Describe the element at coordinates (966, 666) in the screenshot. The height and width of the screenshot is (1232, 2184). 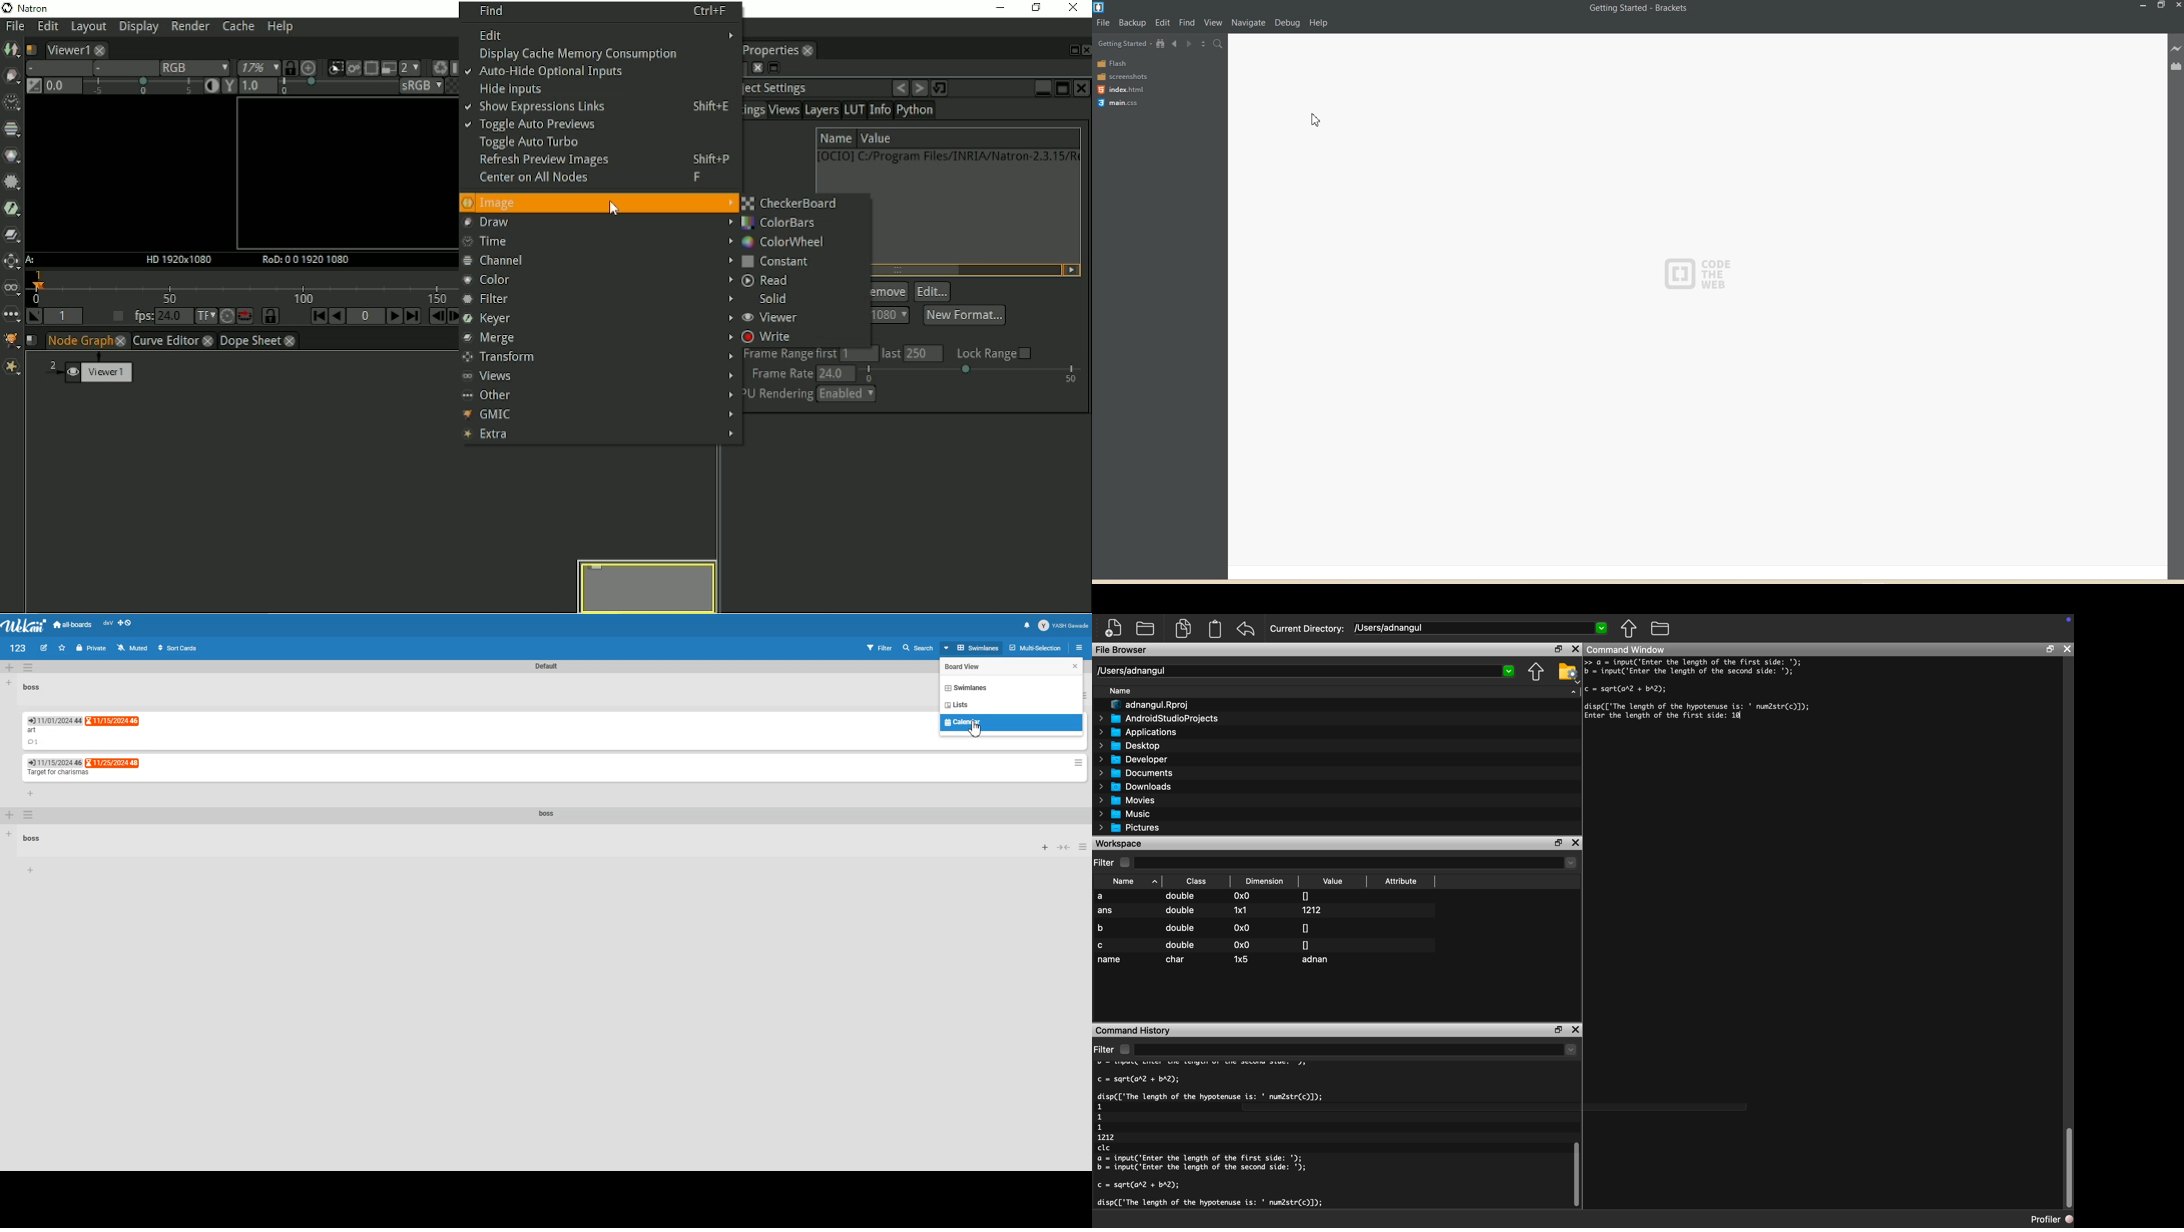
I see `Text` at that location.